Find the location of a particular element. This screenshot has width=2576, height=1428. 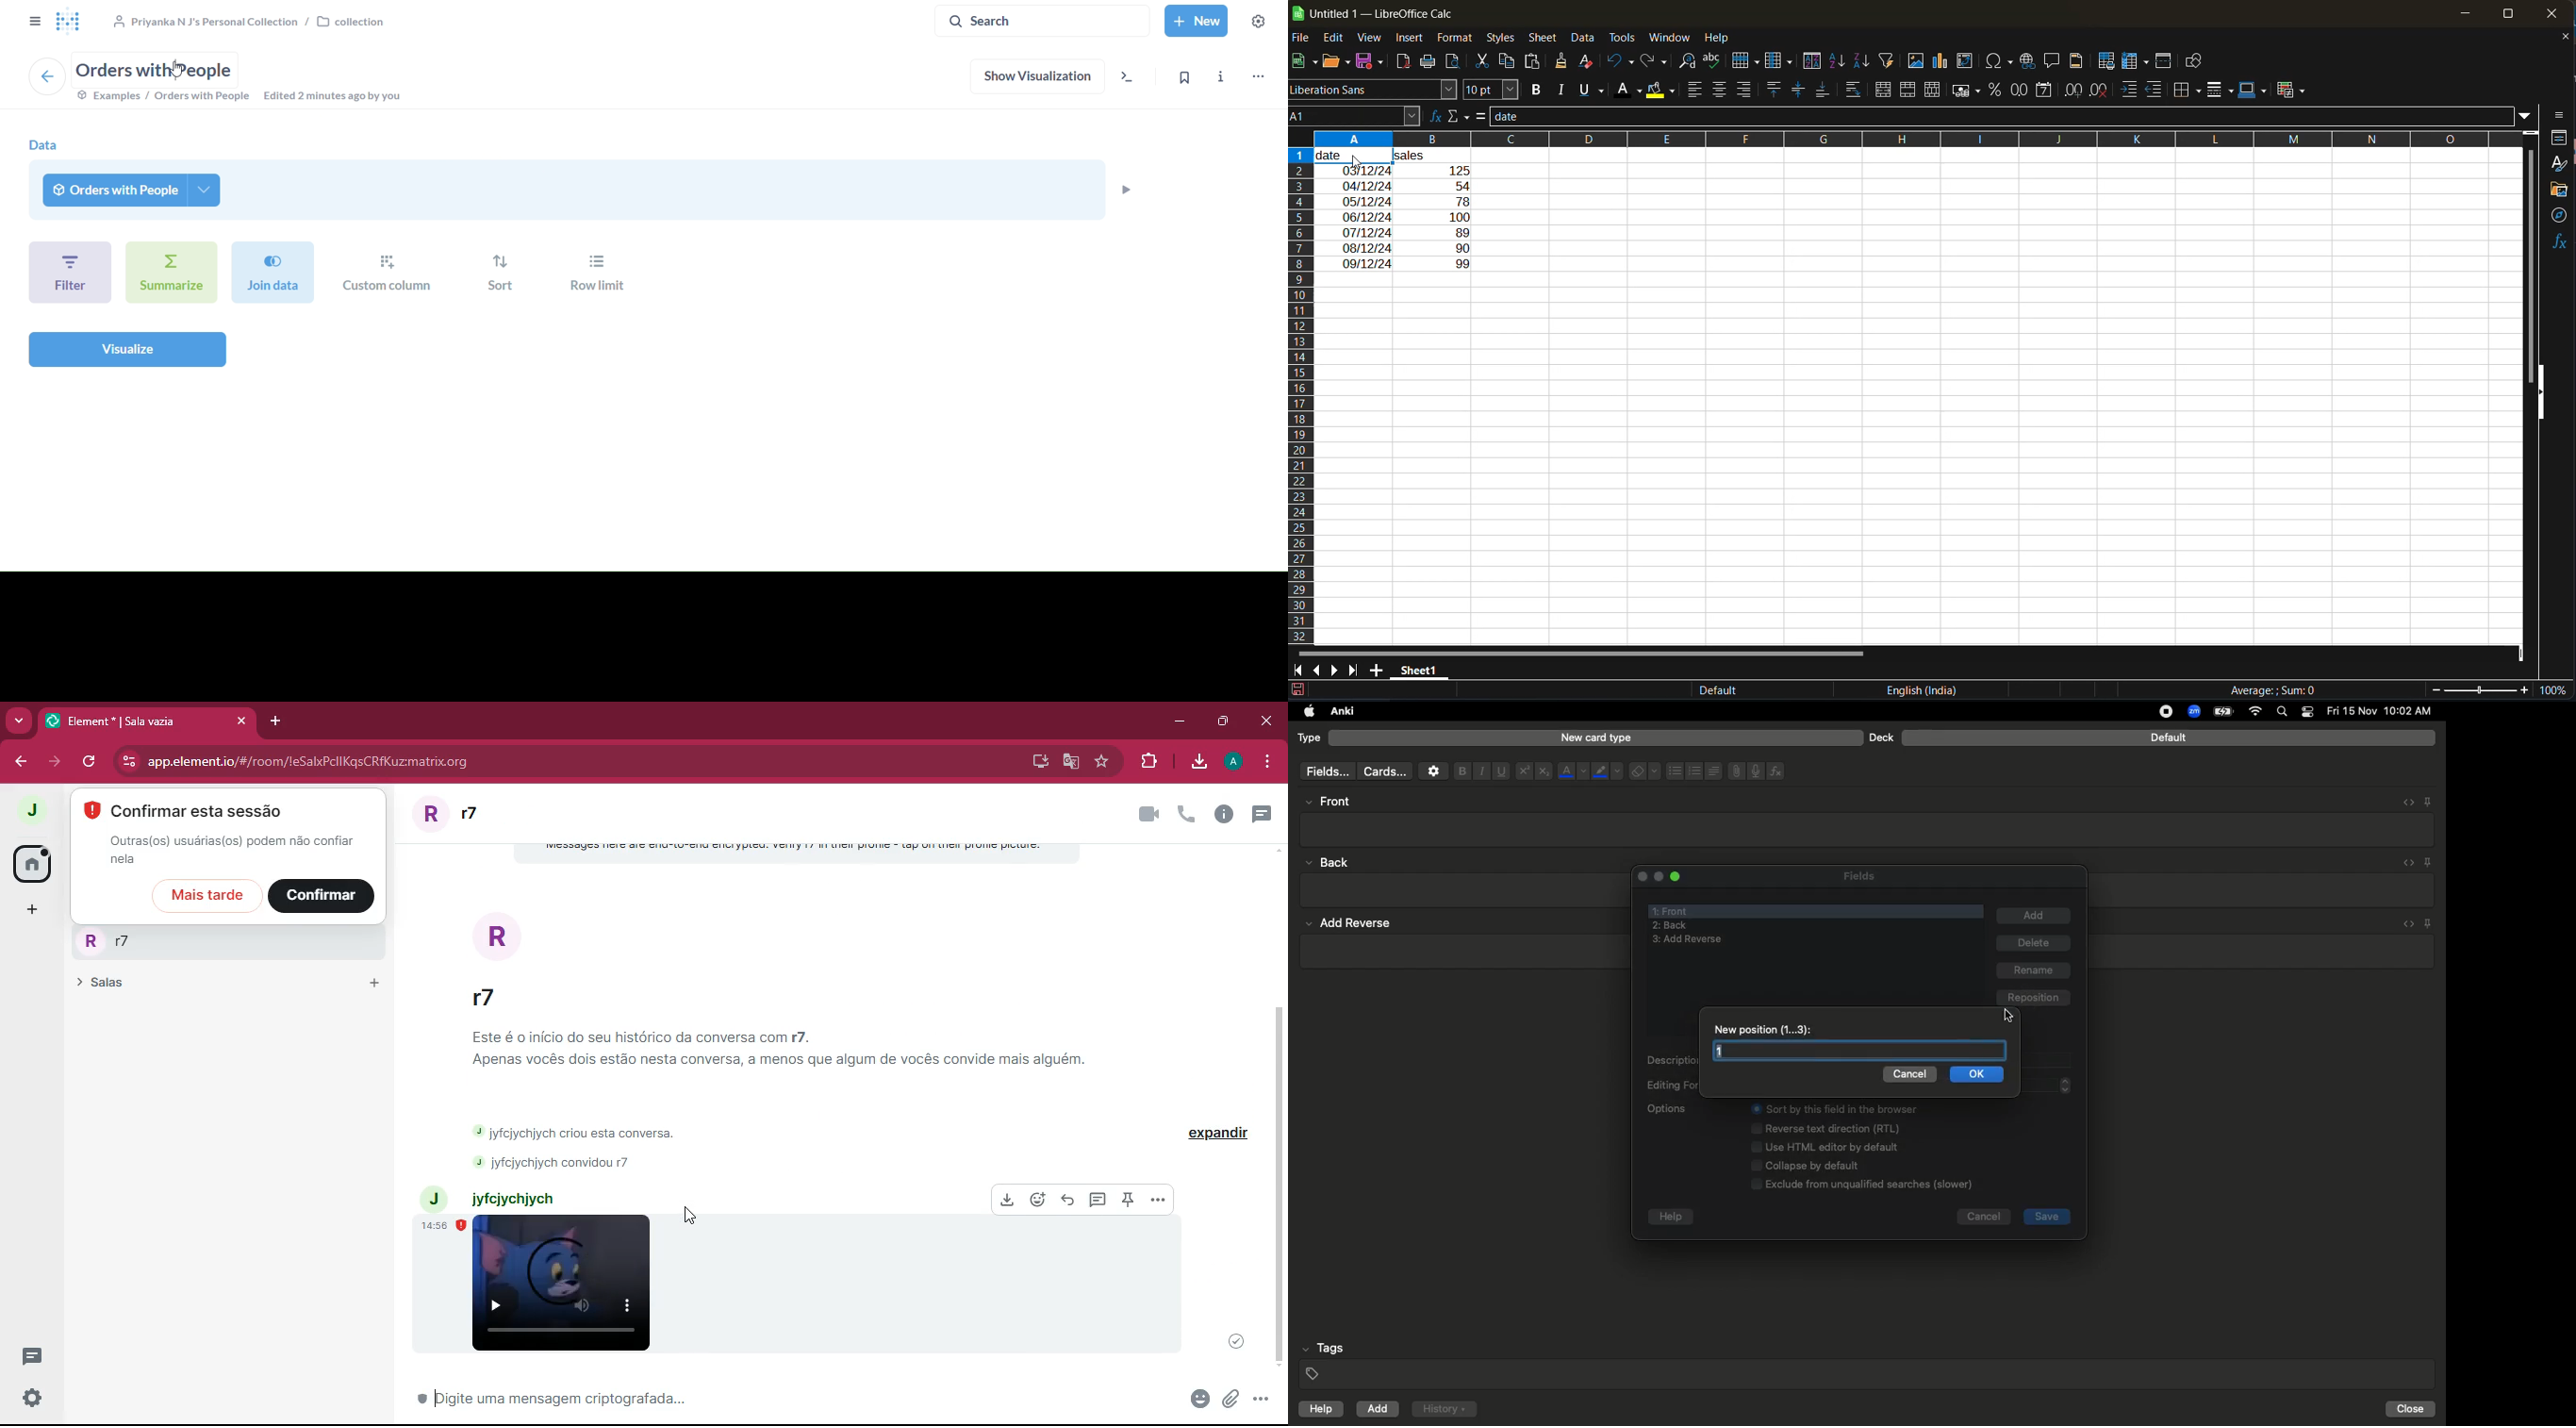

summarize is located at coordinates (171, 272).